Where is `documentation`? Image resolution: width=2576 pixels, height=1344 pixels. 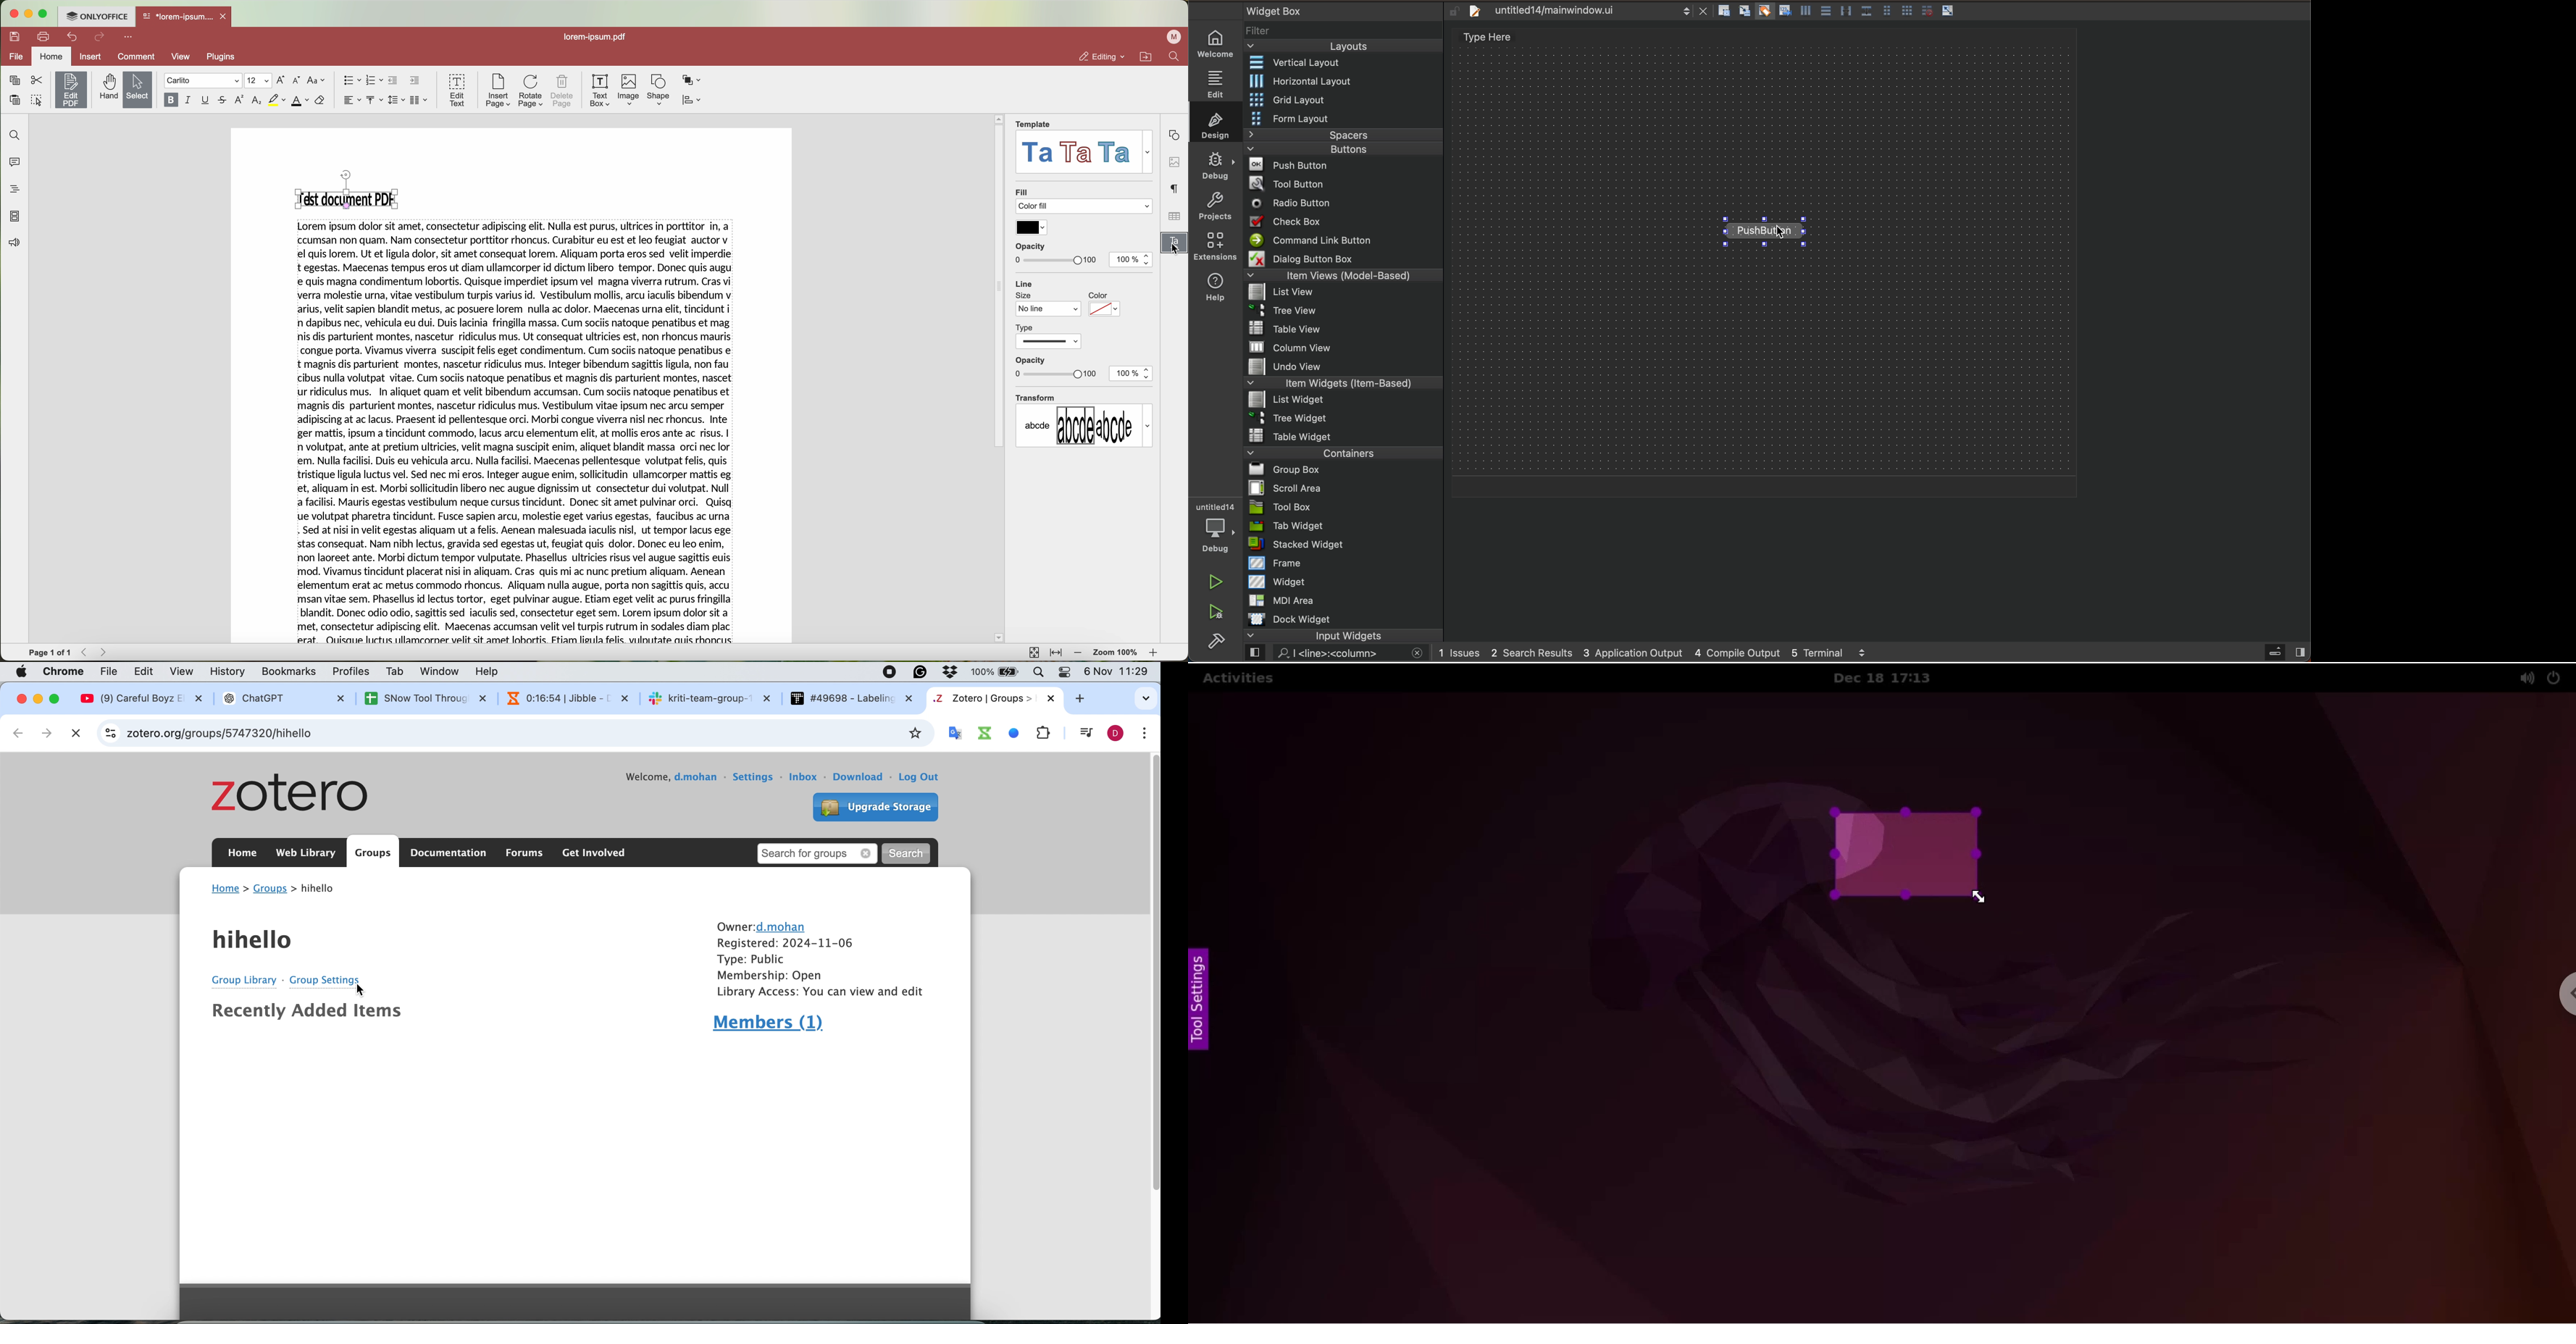 documentation is located at coordinates (449, 853).